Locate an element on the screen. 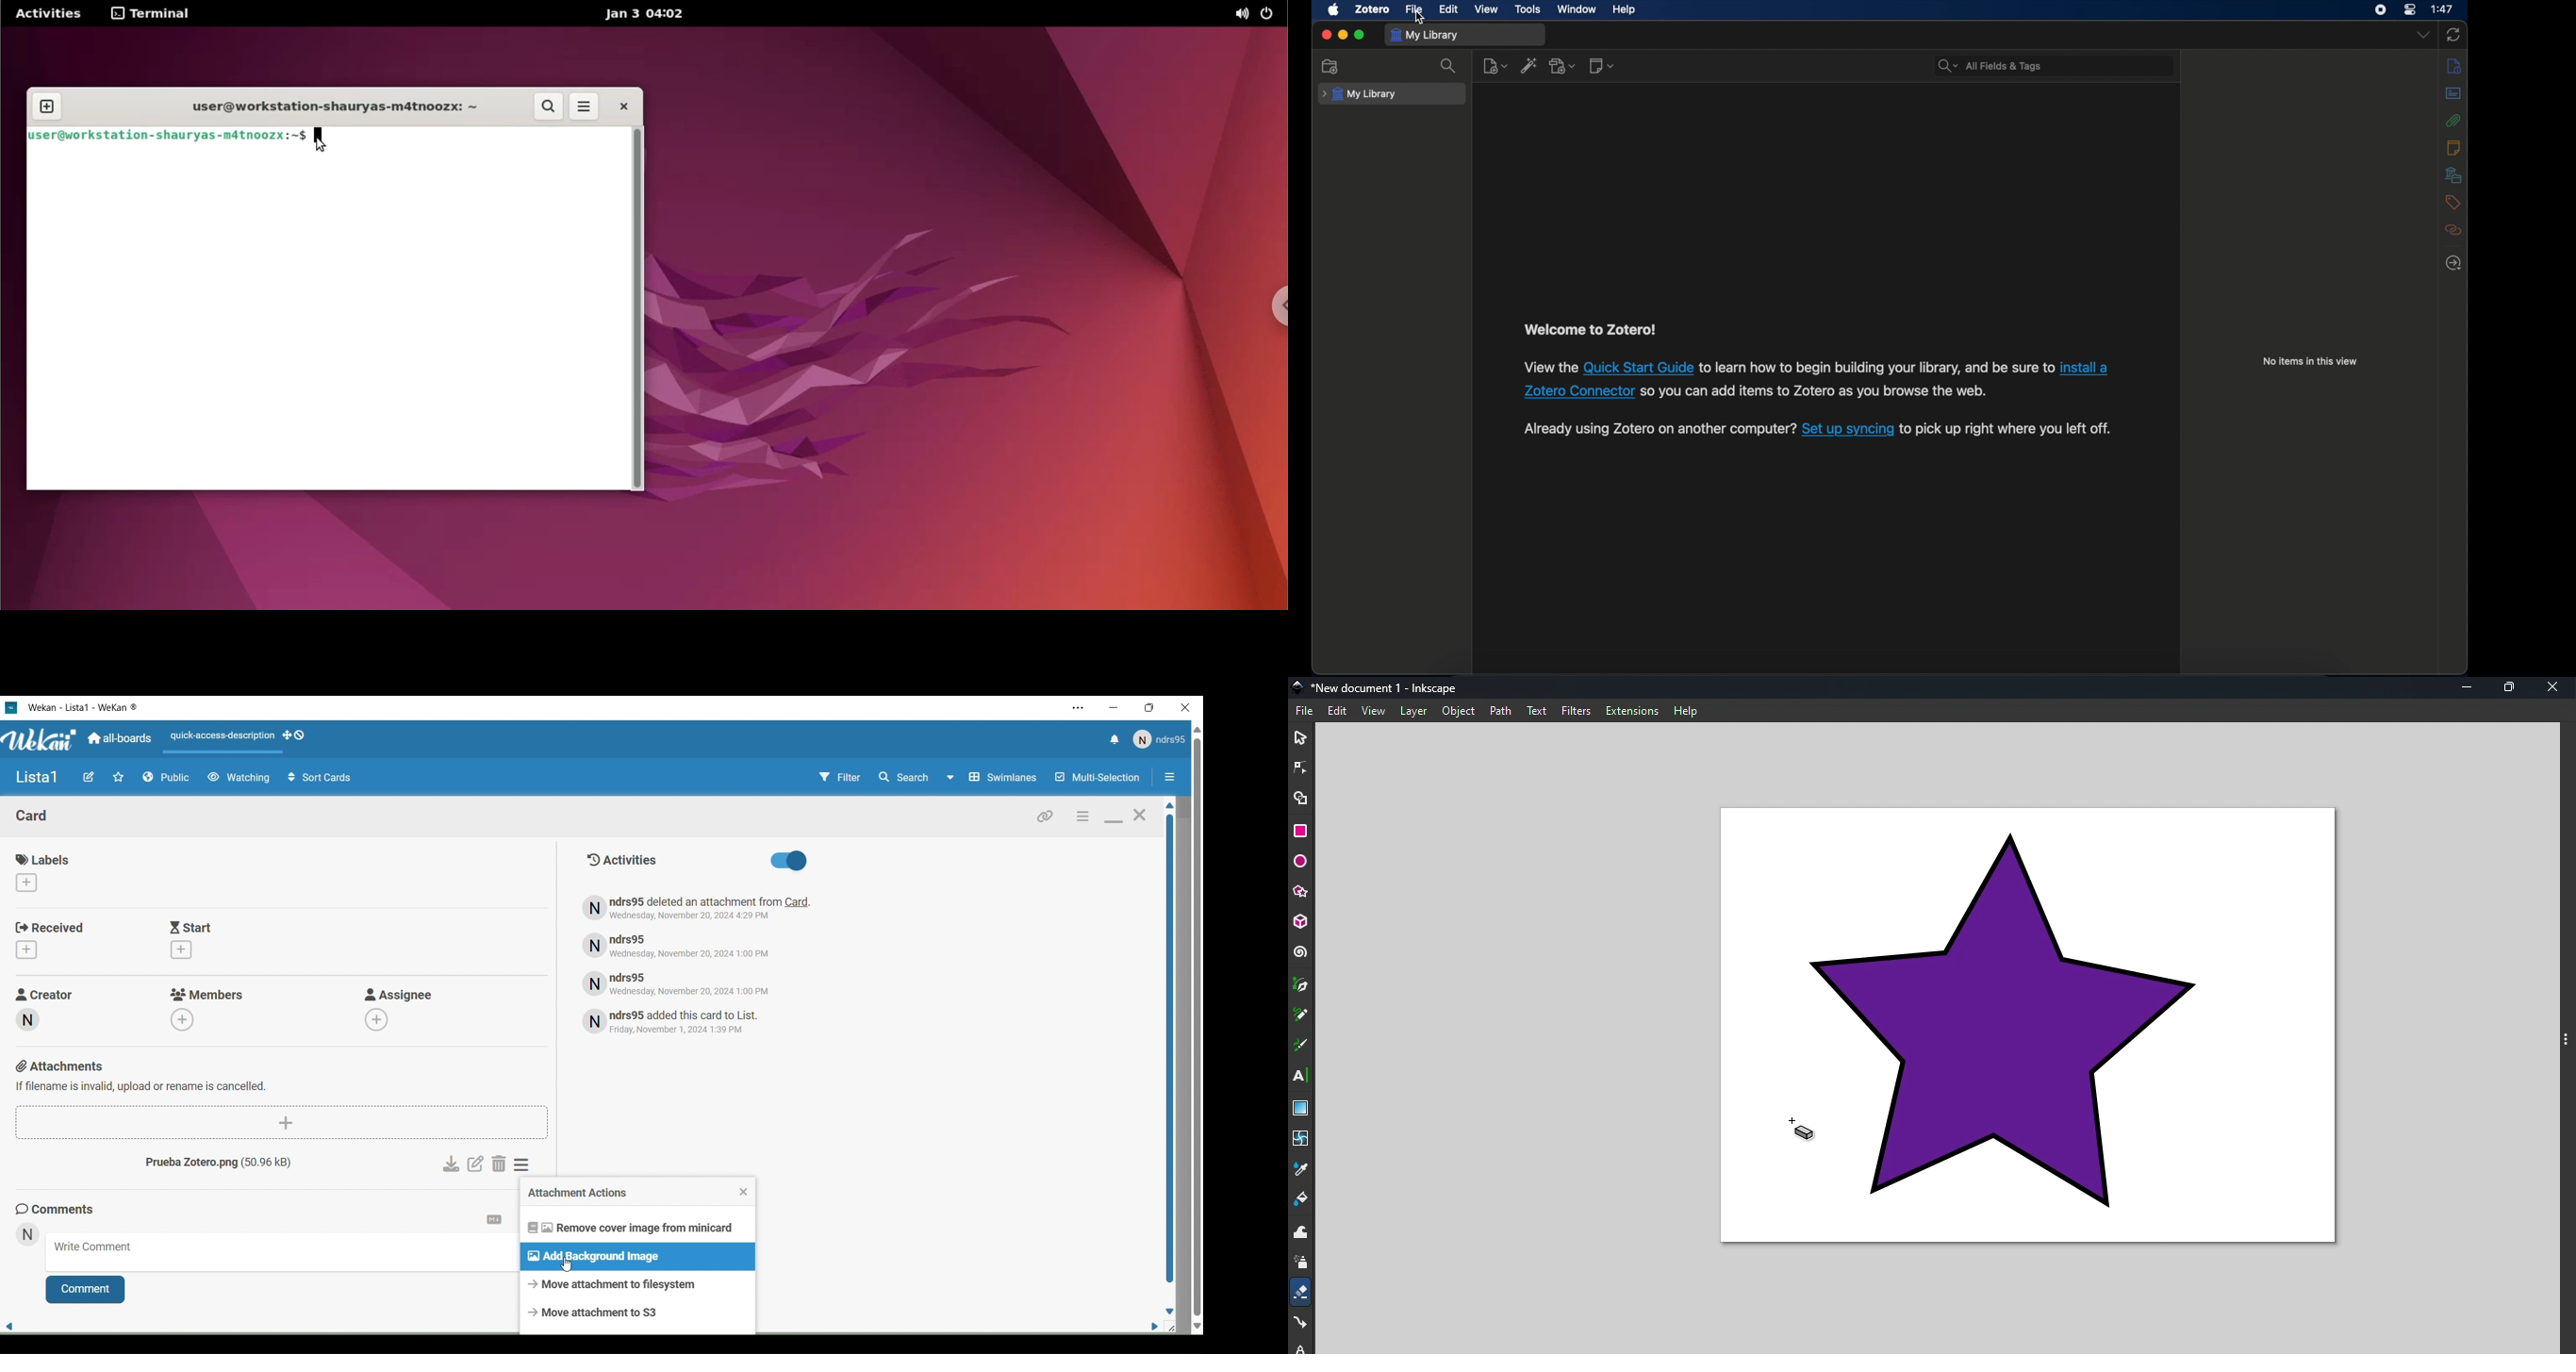 Image resolution: width=2576 pixels, height=1372 pixels. pen tool is located at coordinates (1301, 985).